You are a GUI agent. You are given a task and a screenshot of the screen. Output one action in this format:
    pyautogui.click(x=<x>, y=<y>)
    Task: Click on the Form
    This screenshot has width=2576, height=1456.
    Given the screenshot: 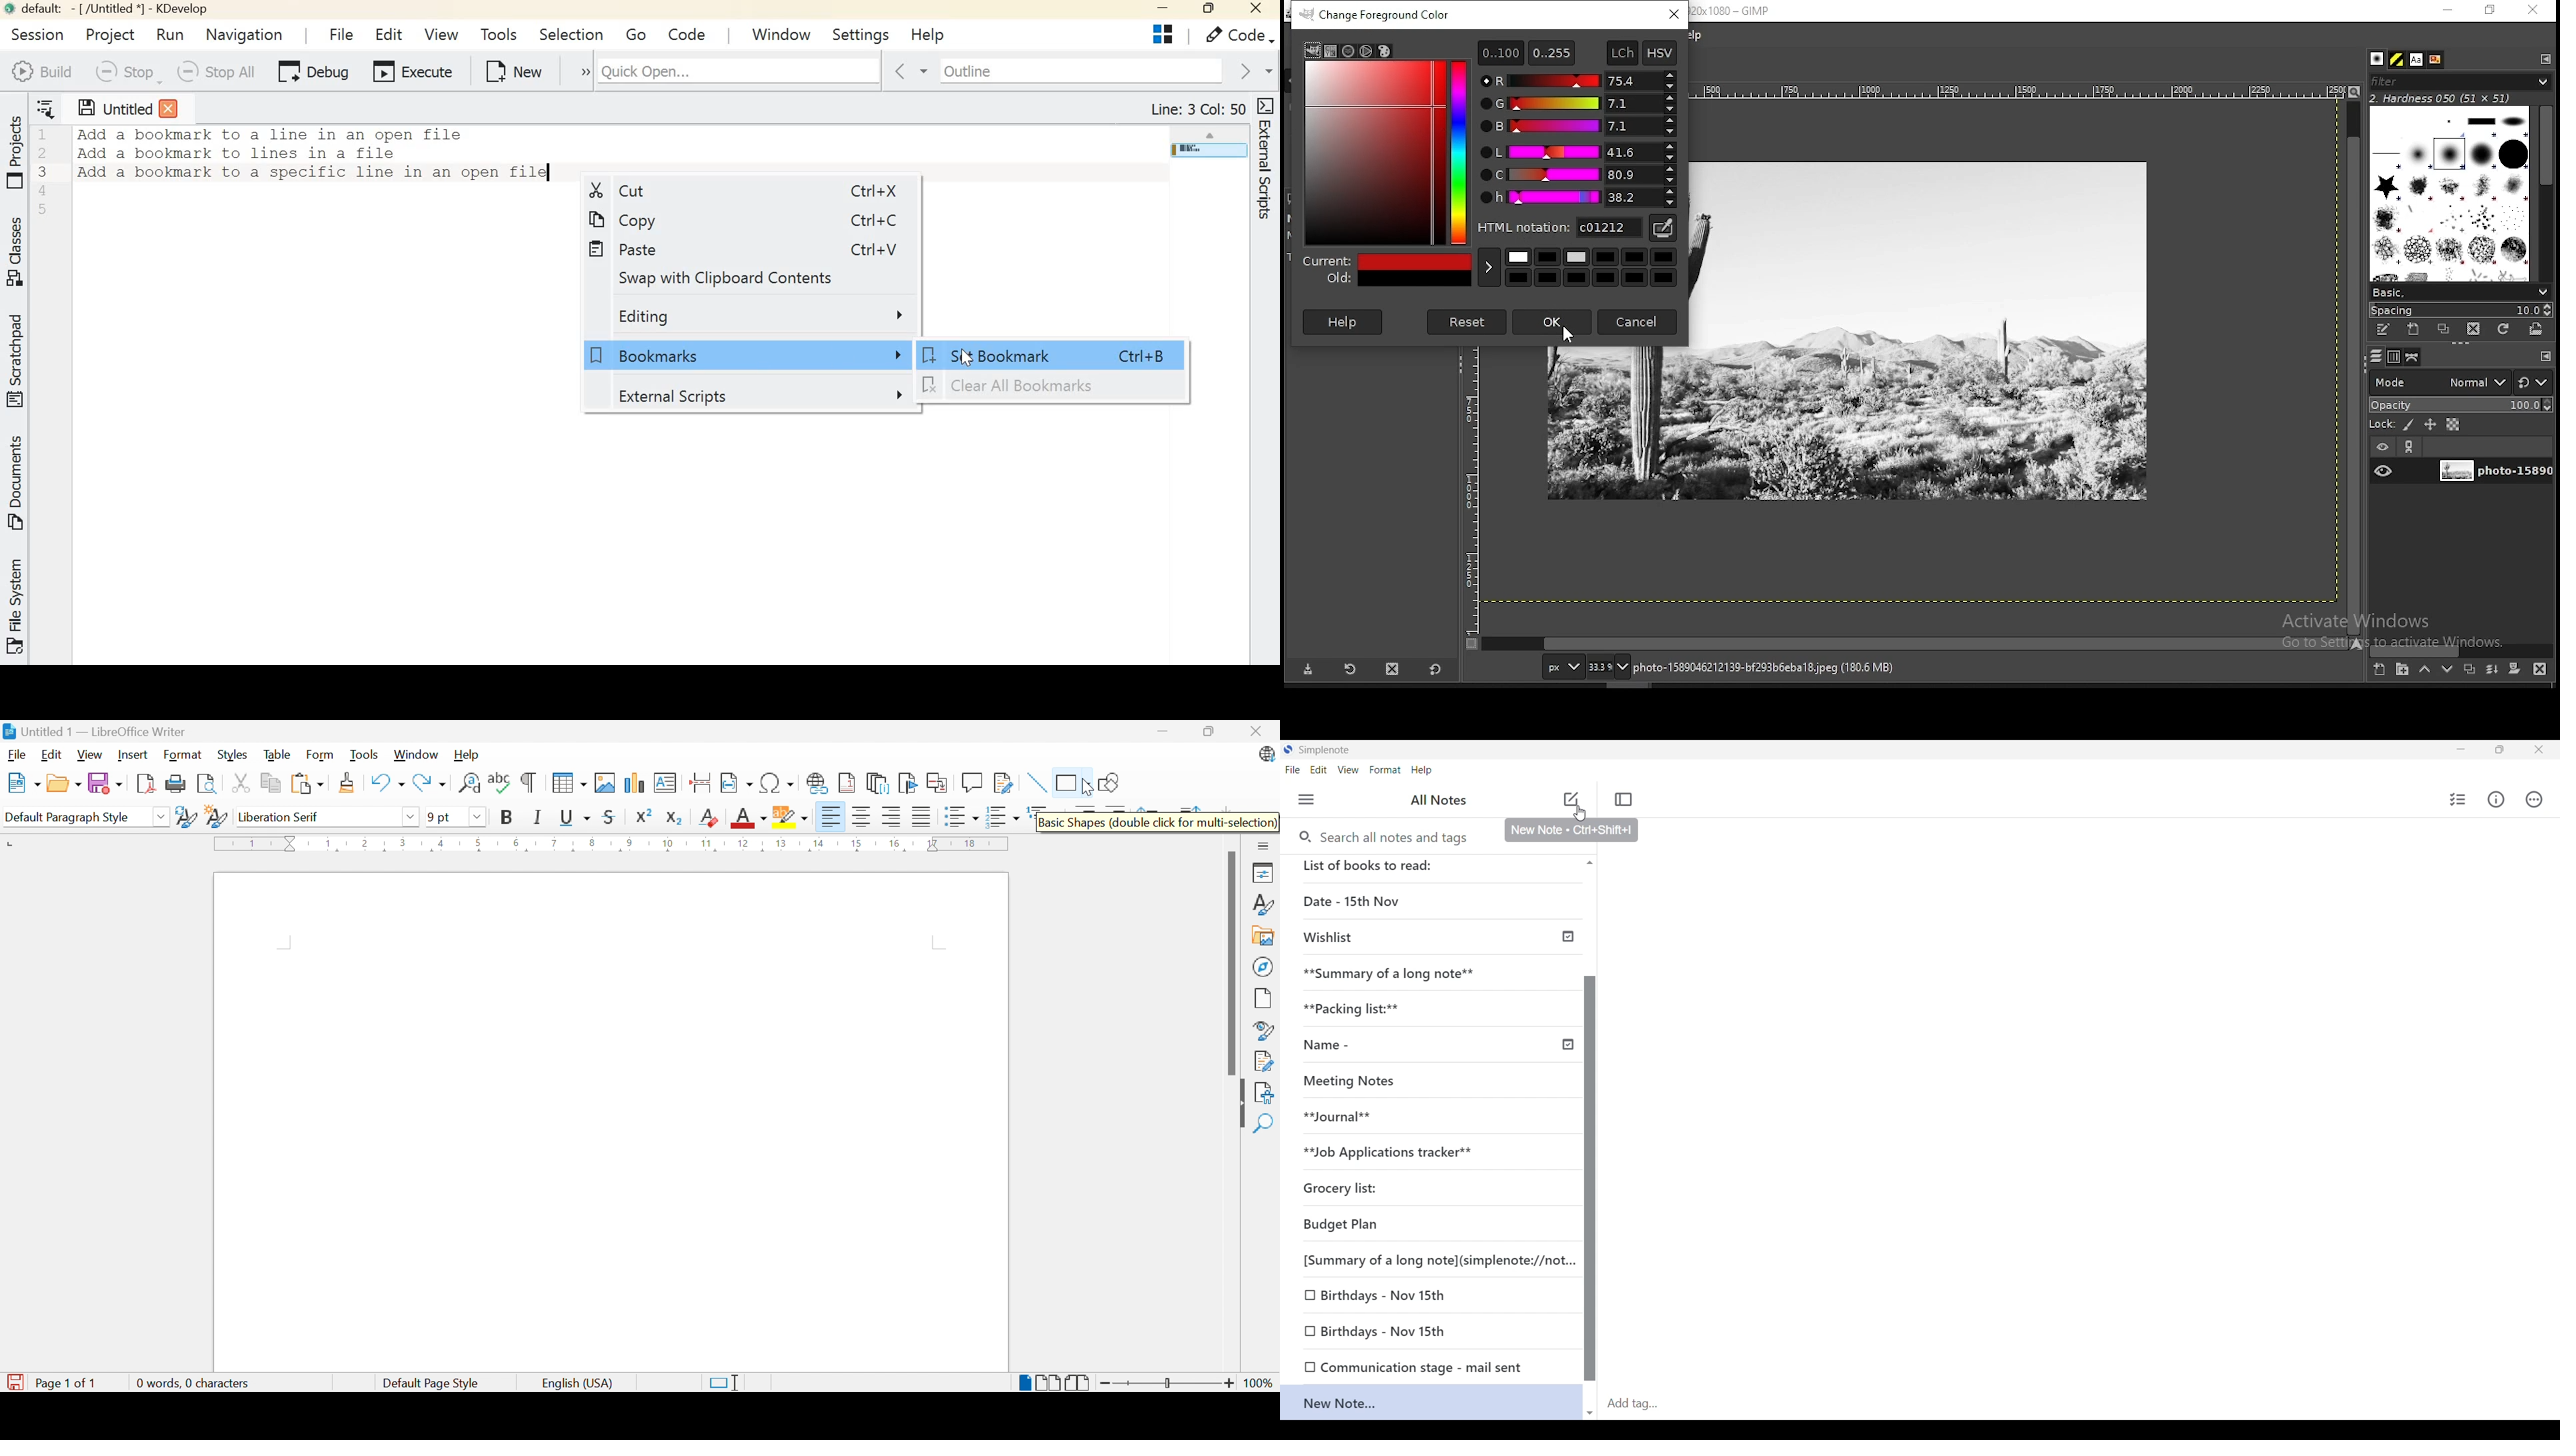 What is the action you would take?
    pyautogui.click(x=321, y=755)
    